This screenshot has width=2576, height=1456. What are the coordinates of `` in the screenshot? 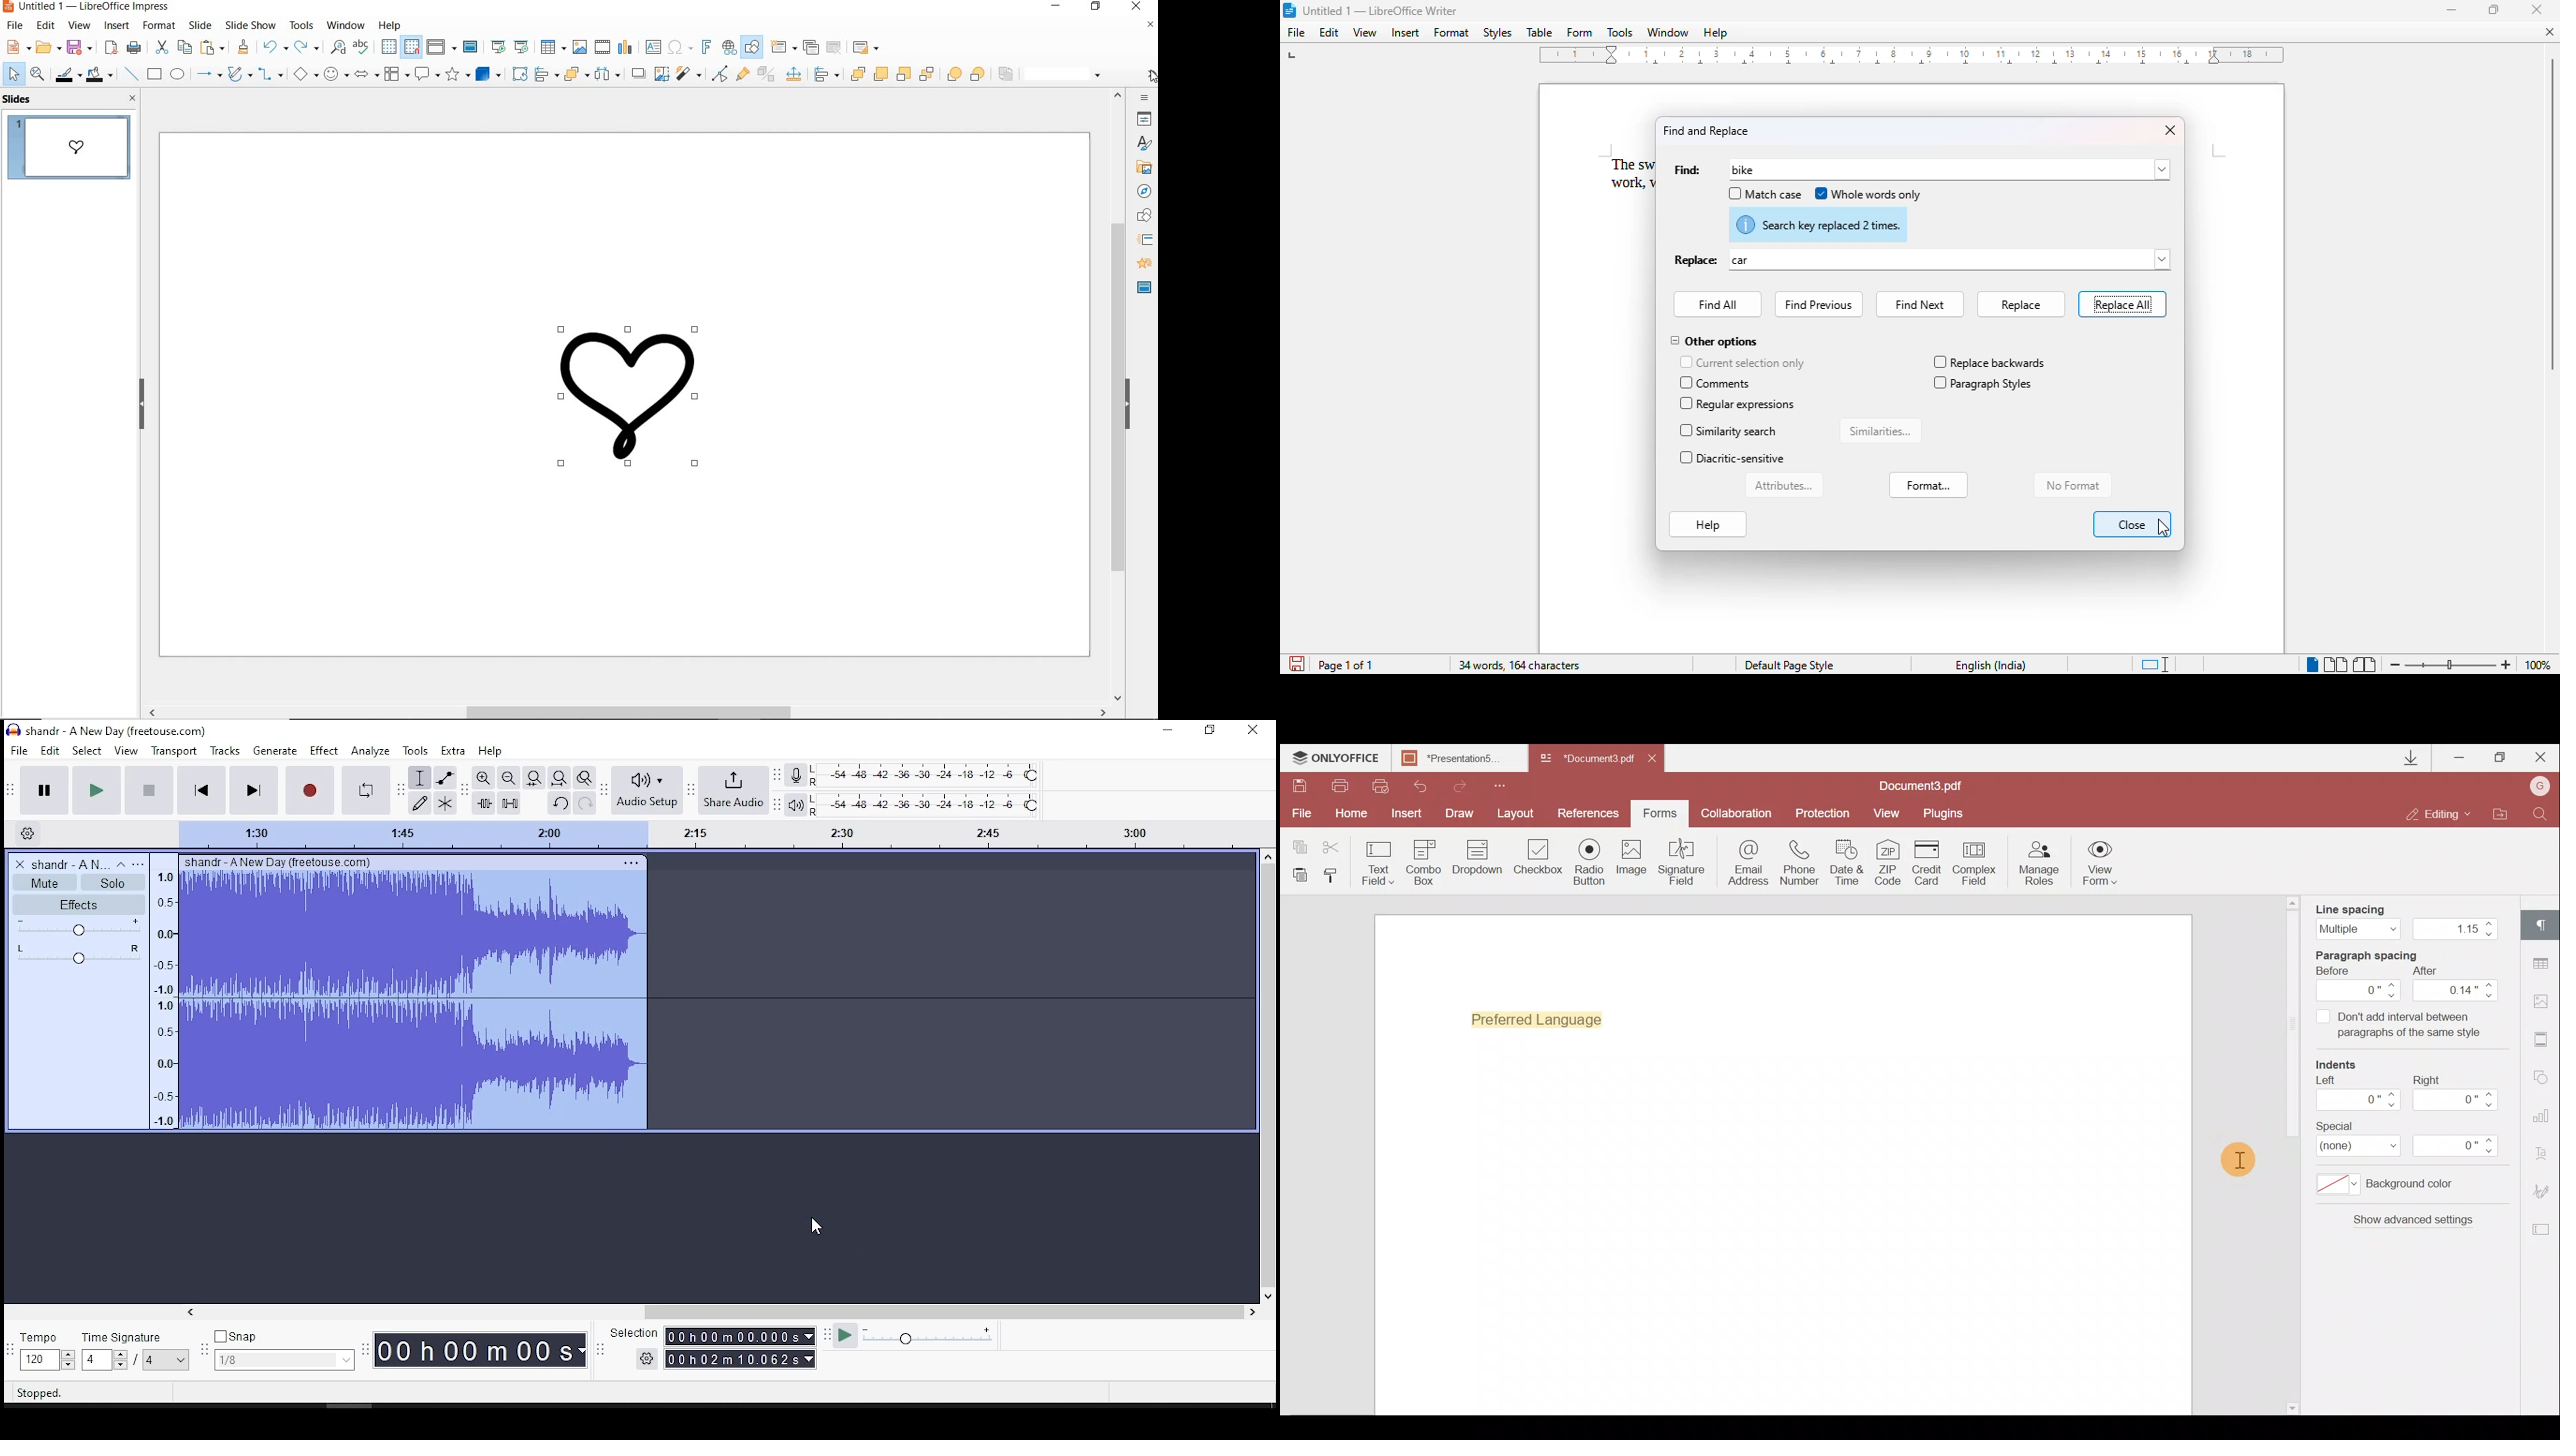 It's located at (1145, 168).